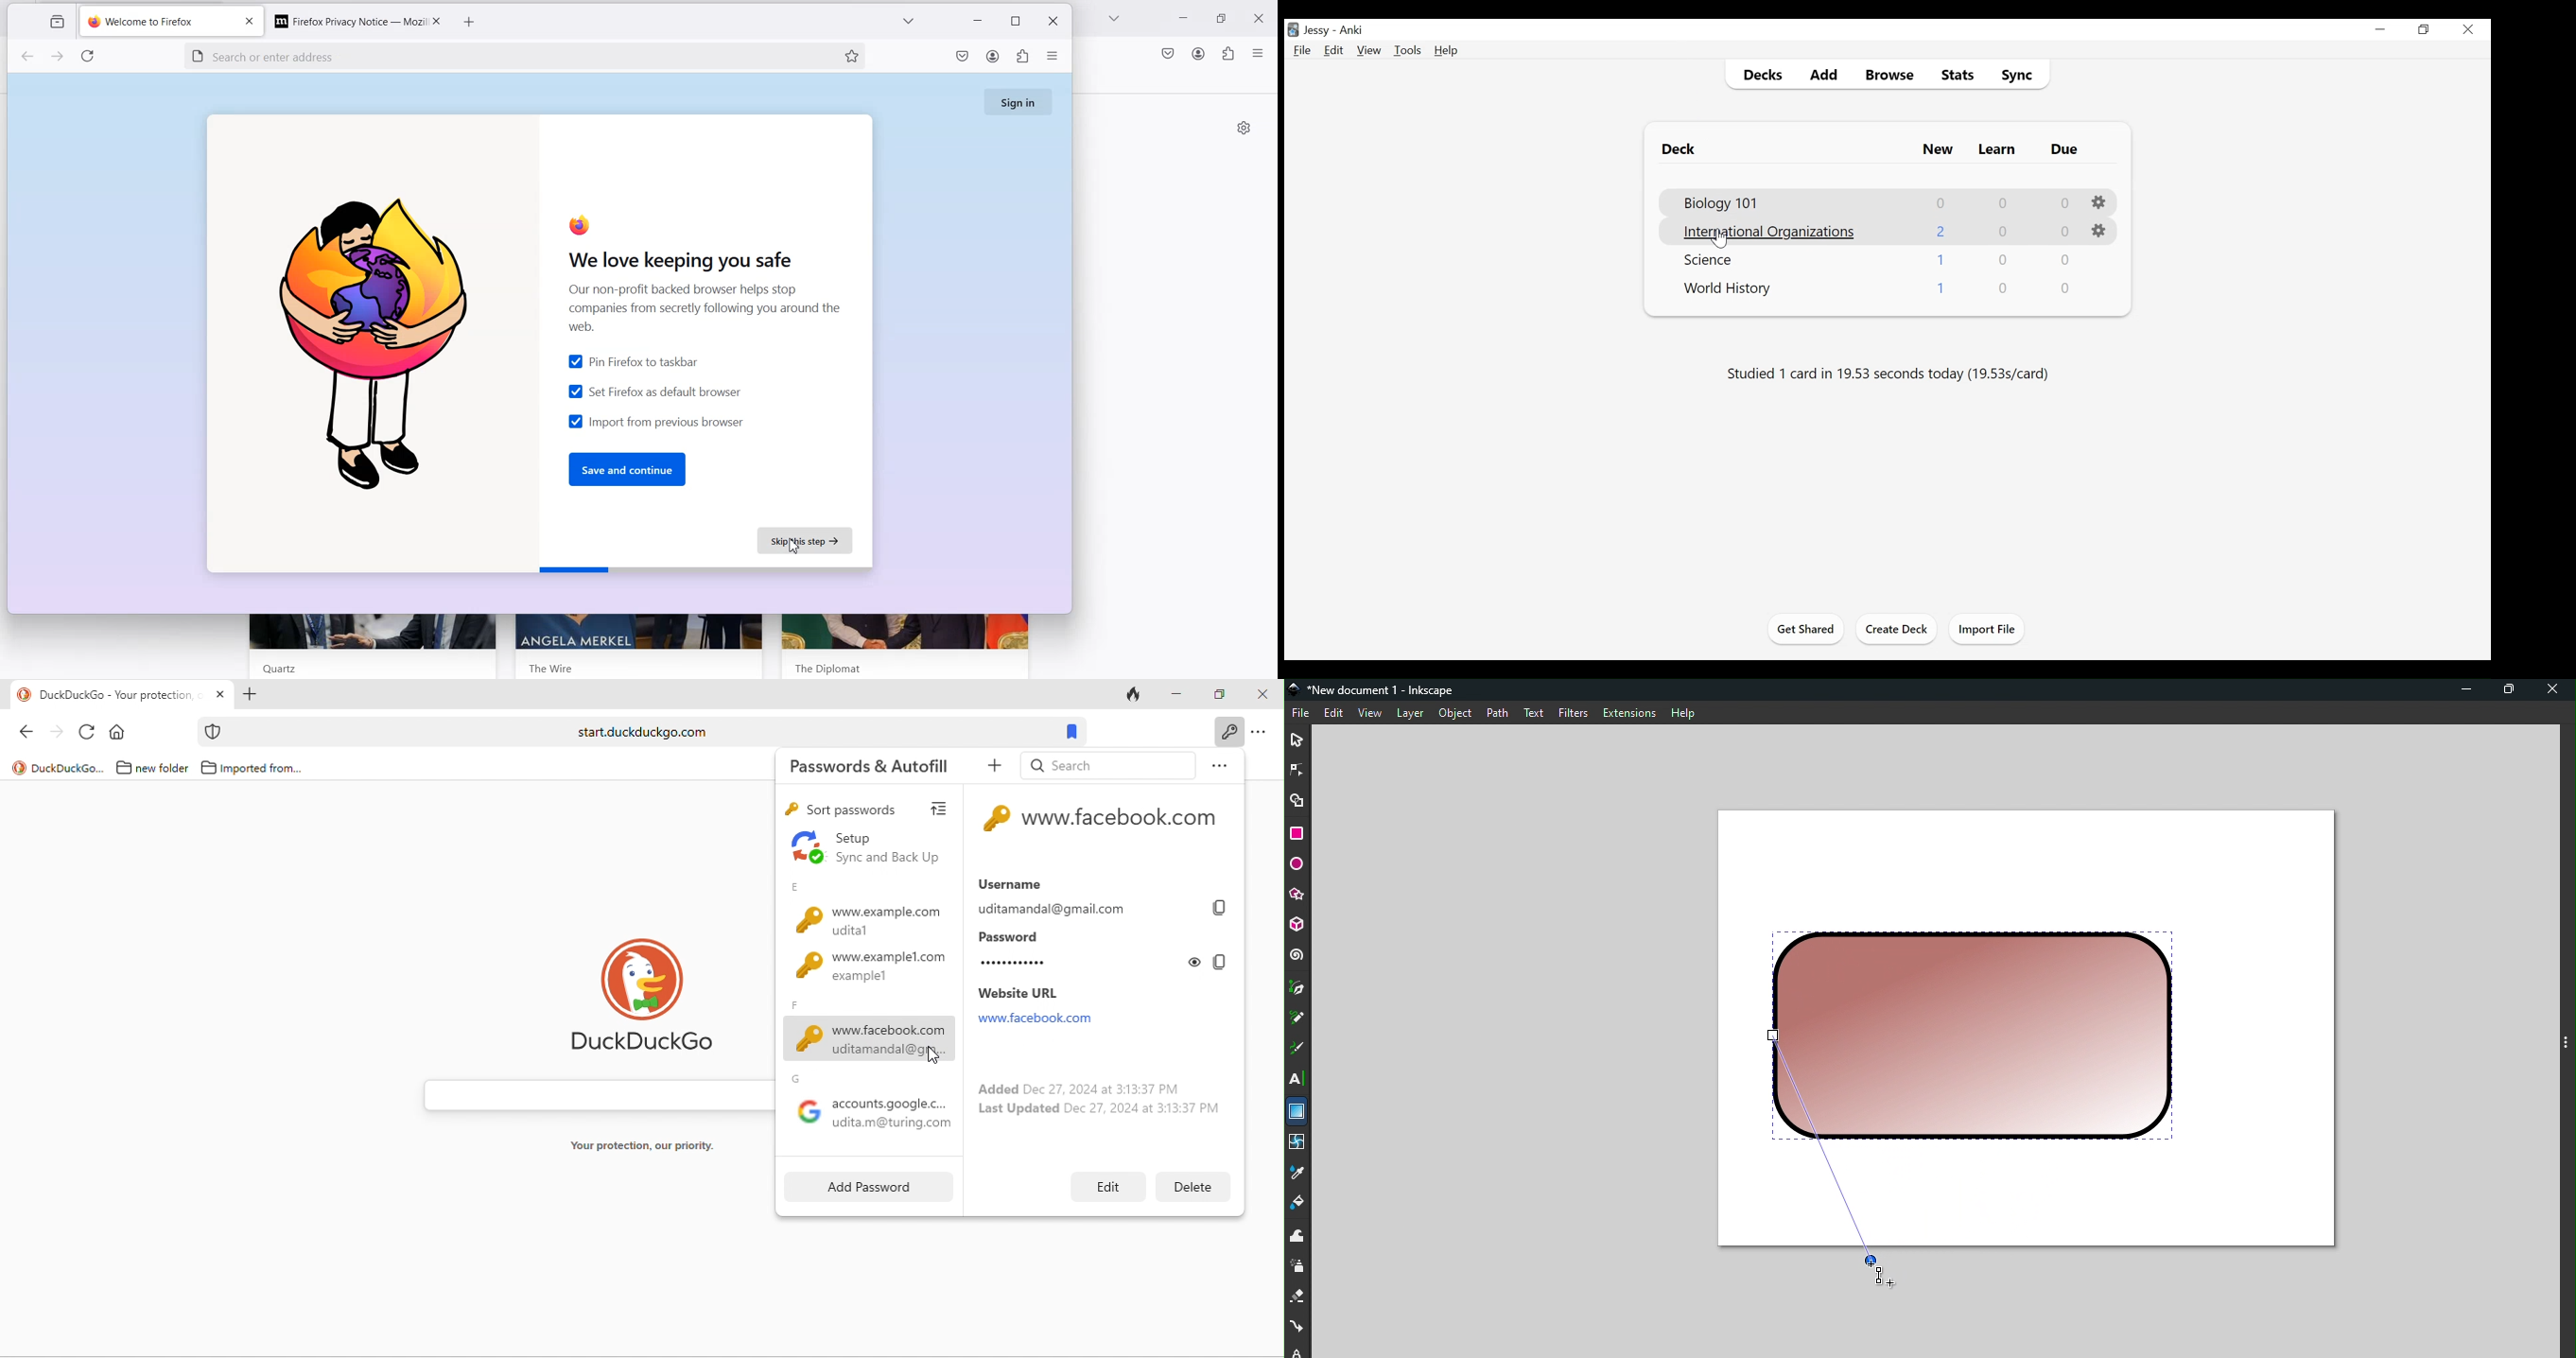 The width and height of the screenshot is (2576, 1372). What do you see at coordinates (1832, 1159) in the screenshot?
I see `arranging the direction of color gradient ` at bounding box center [1832, 1159].